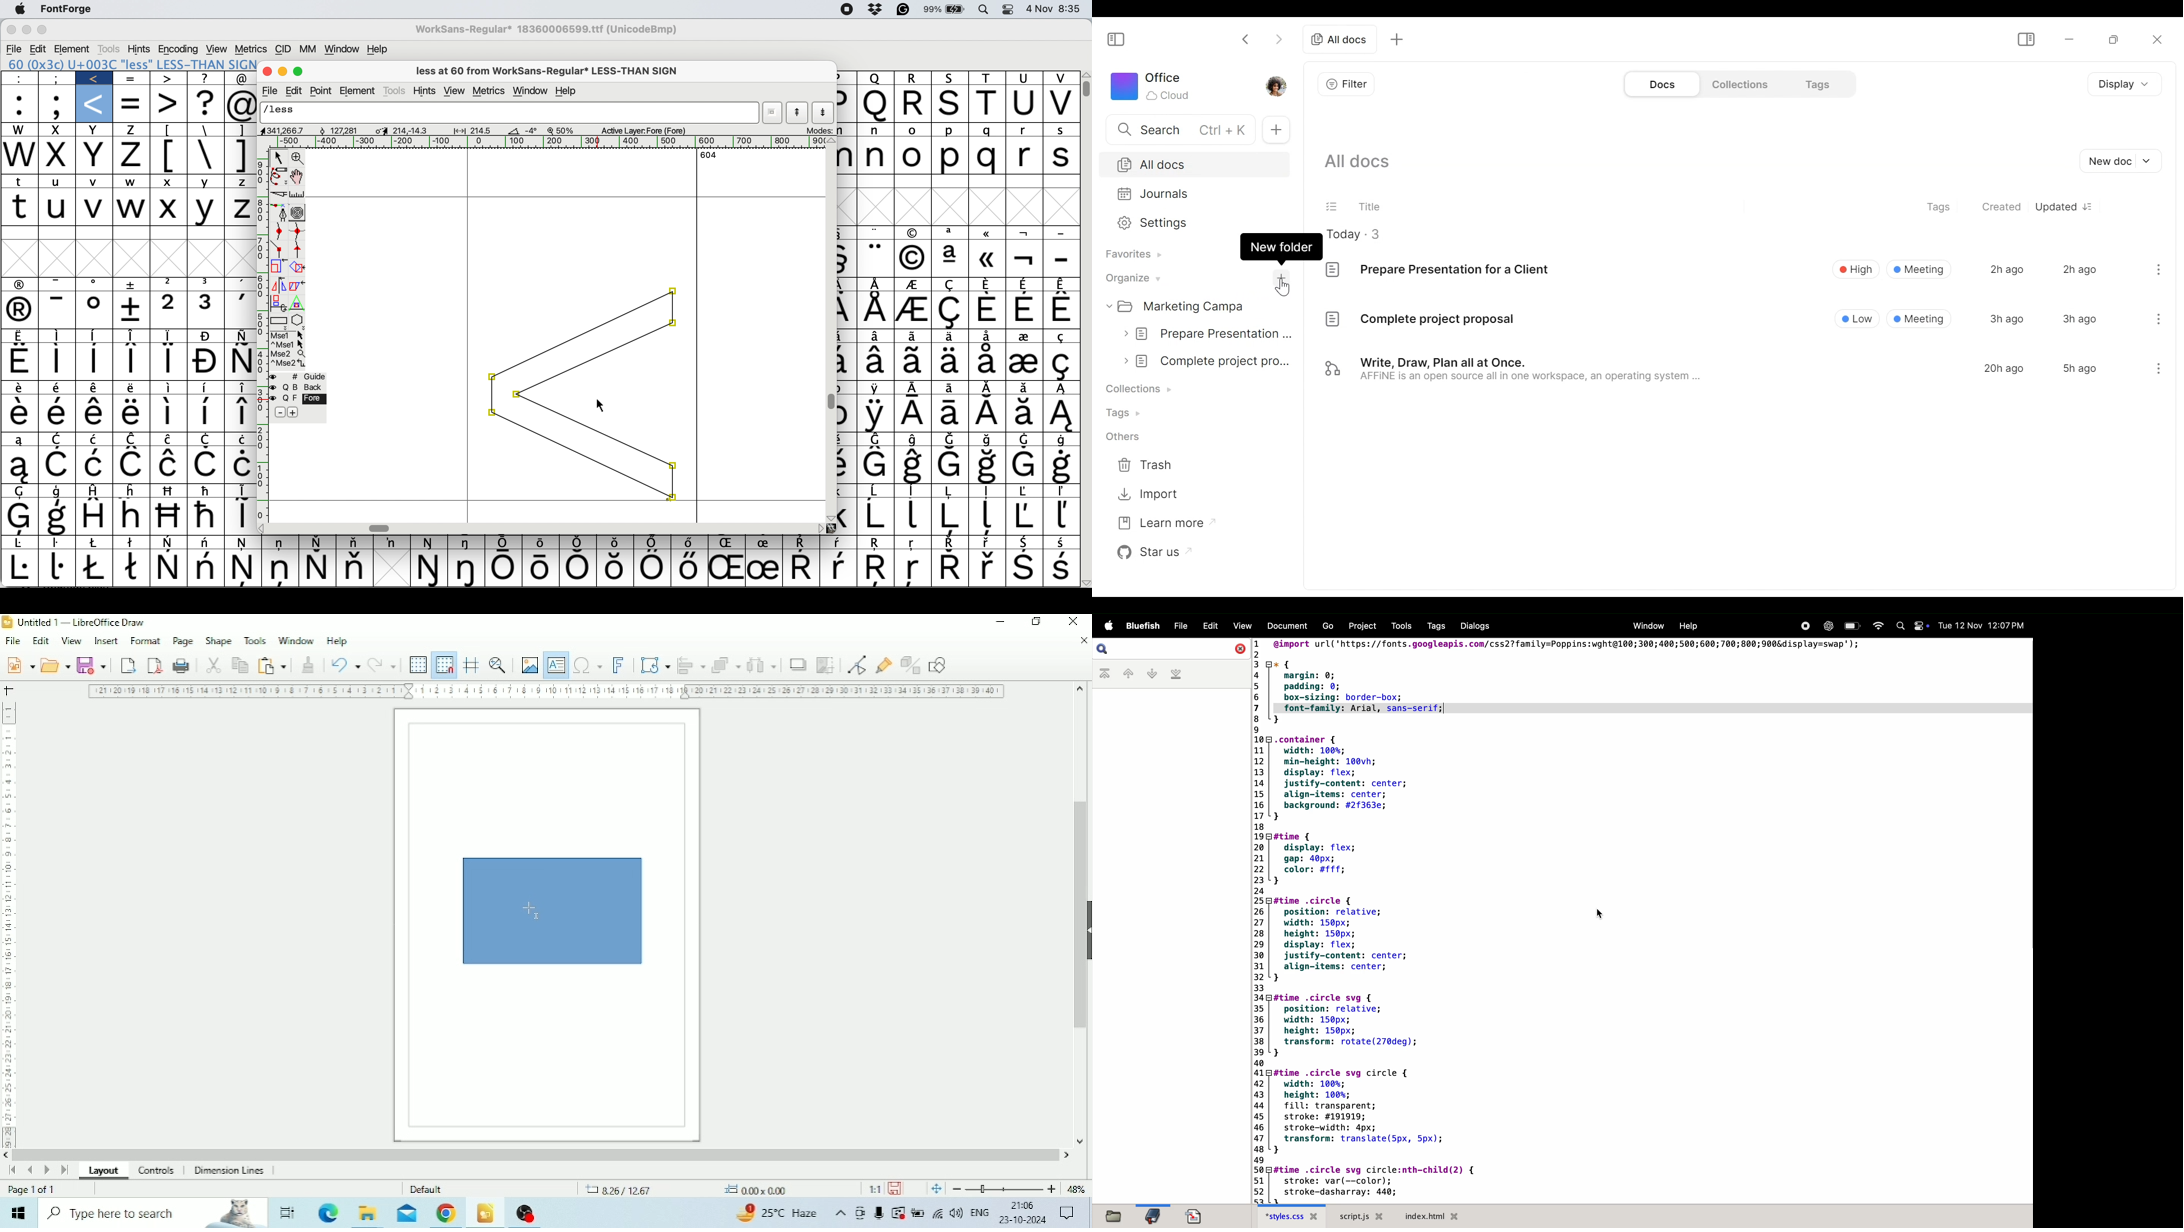 This screenshot has height=1232, width=2184. What do you see at coordinates (1002, 1189) in the screenshot?
I see `Zoom Out/In` at bounding box center [1002, 1189].